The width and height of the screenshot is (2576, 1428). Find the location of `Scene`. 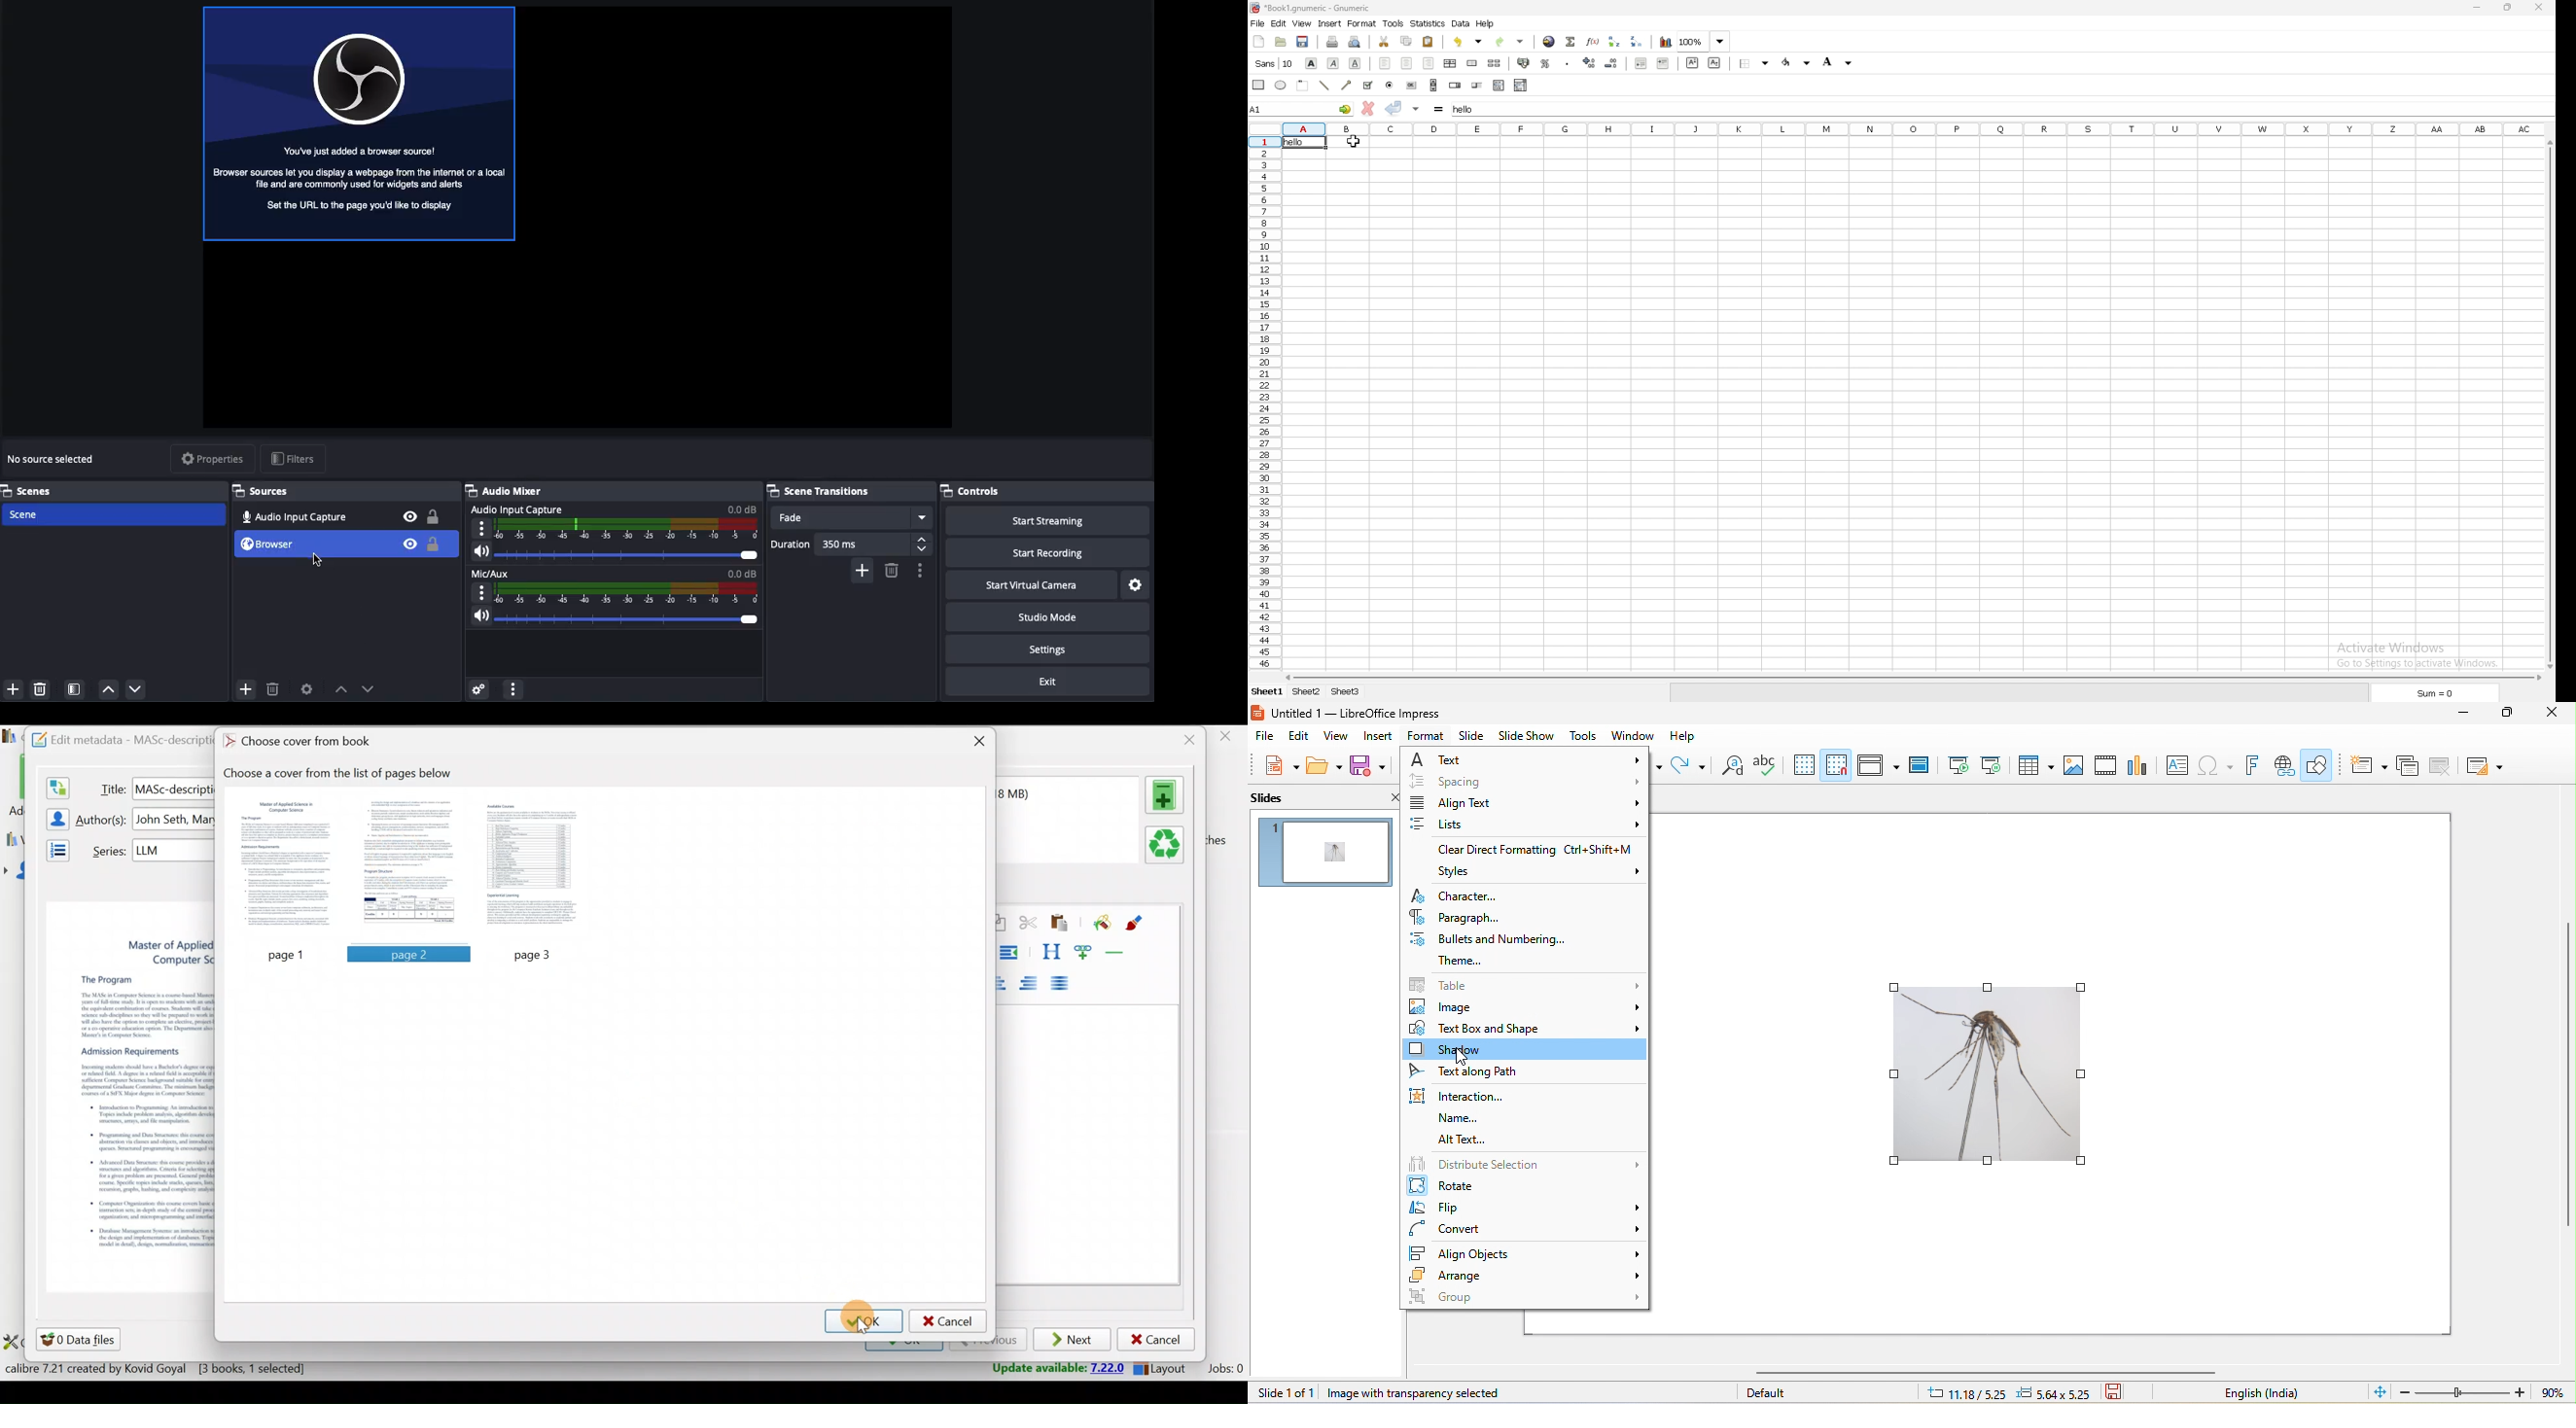

Scene is located at coordinates (33, 513).